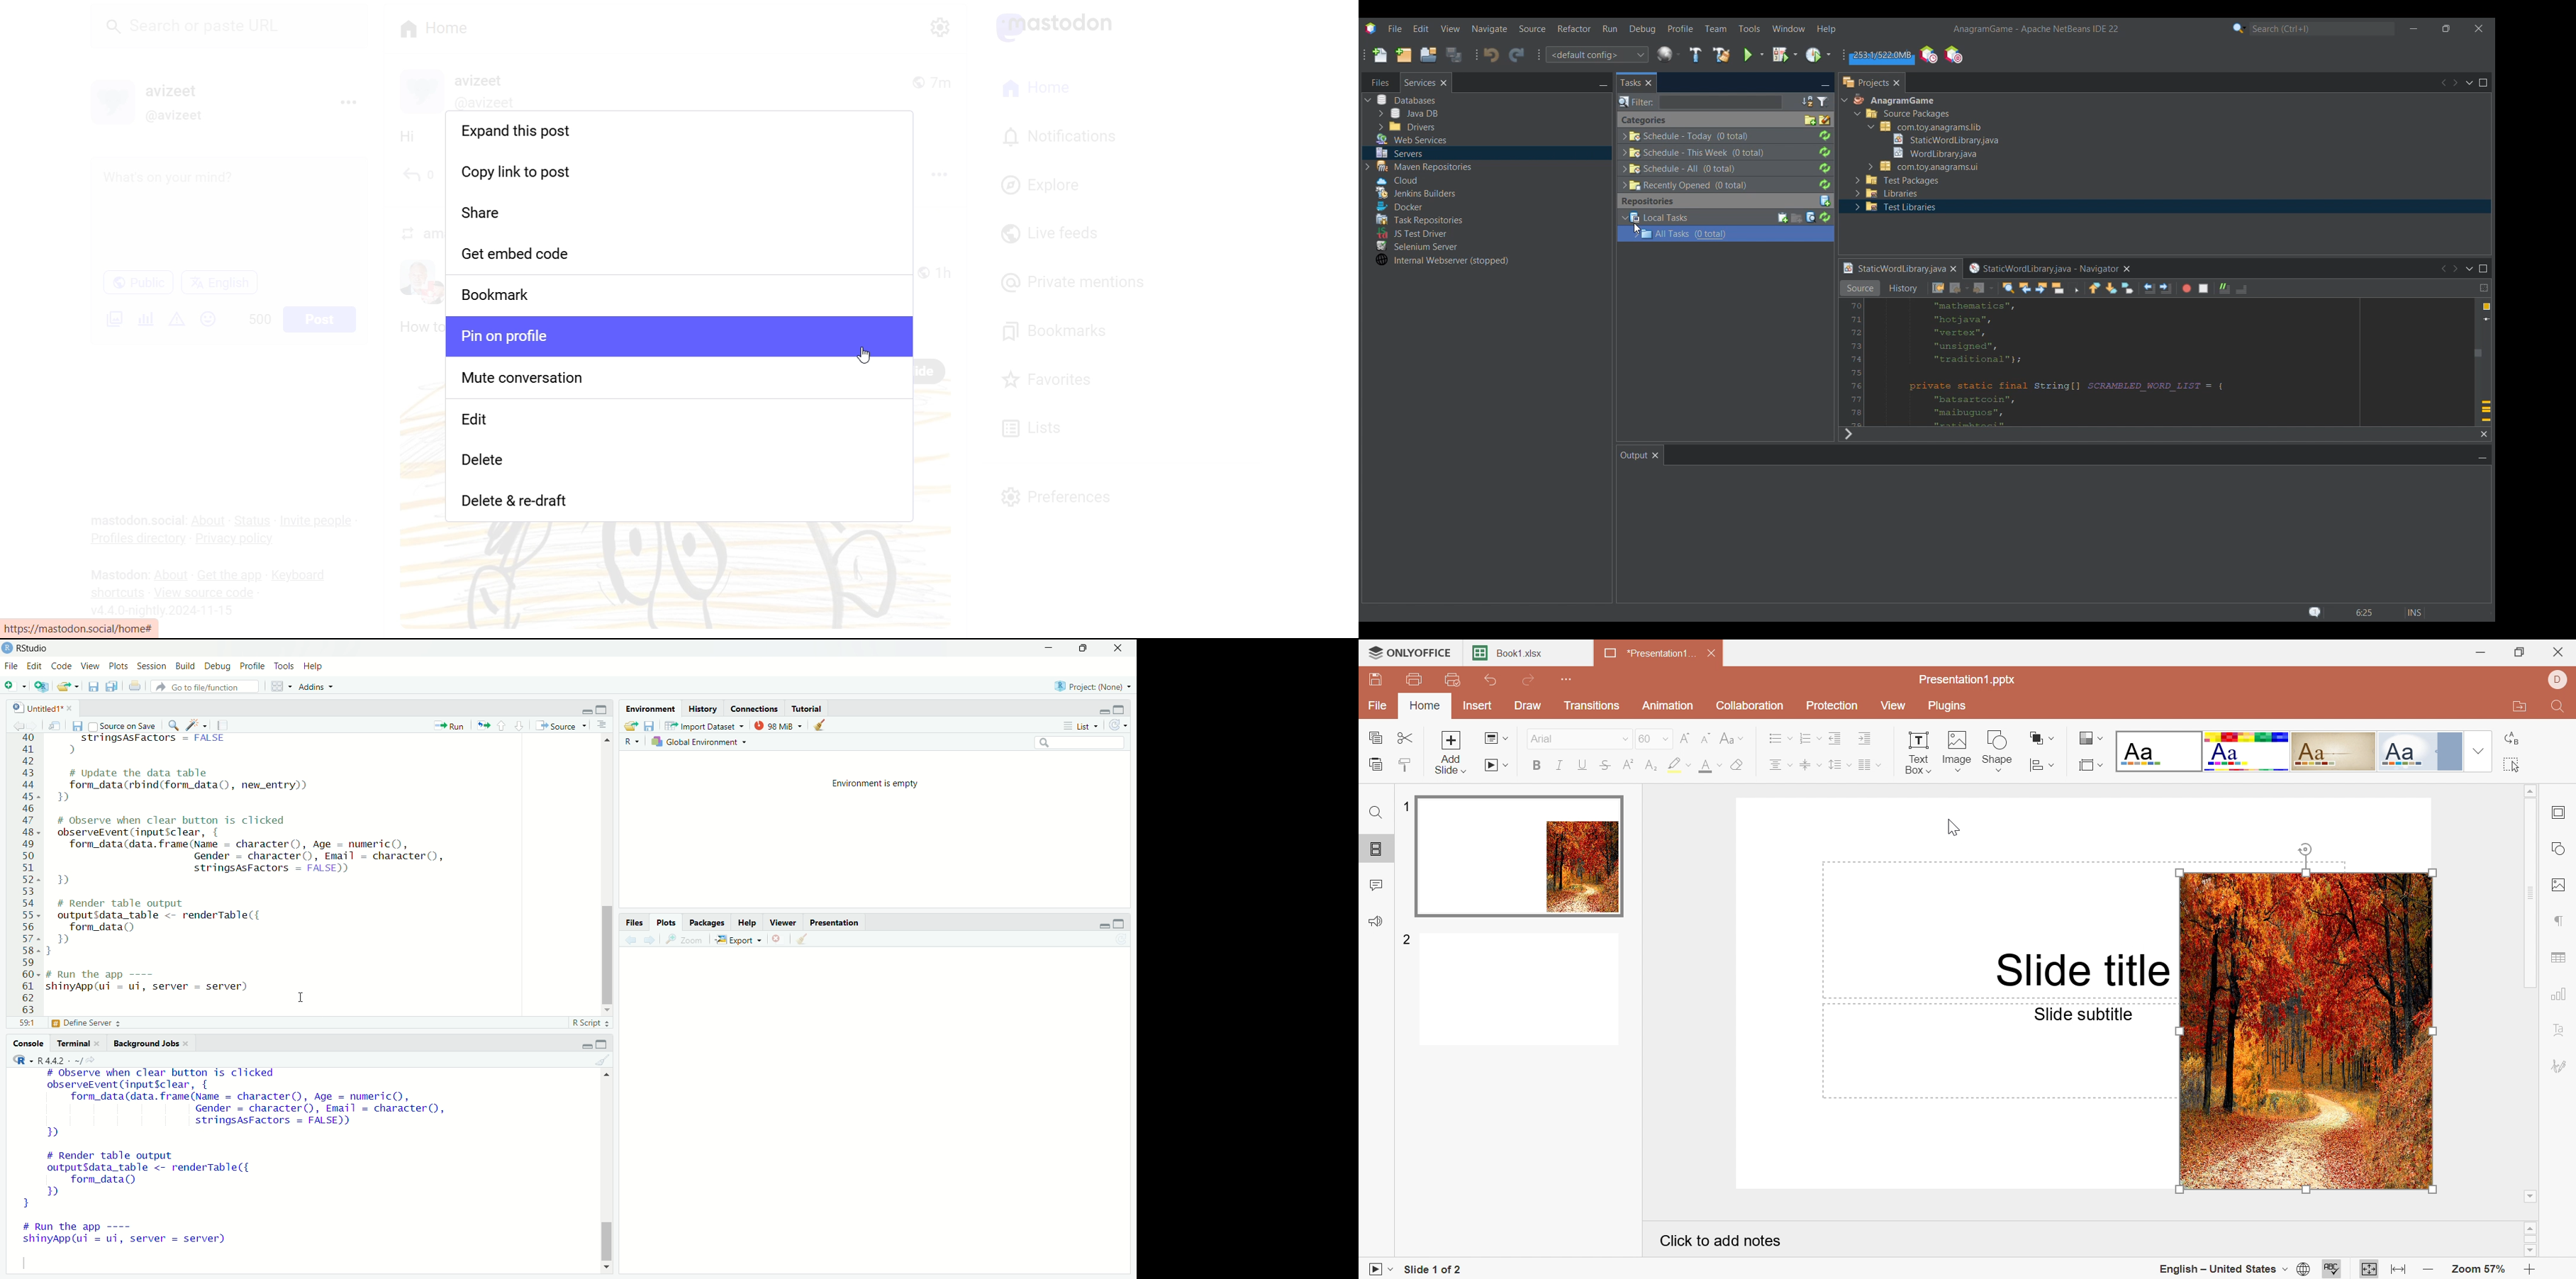 The width and height of the screenshot is (2576, 1288). I want to click on R script, so click(591, 1024).